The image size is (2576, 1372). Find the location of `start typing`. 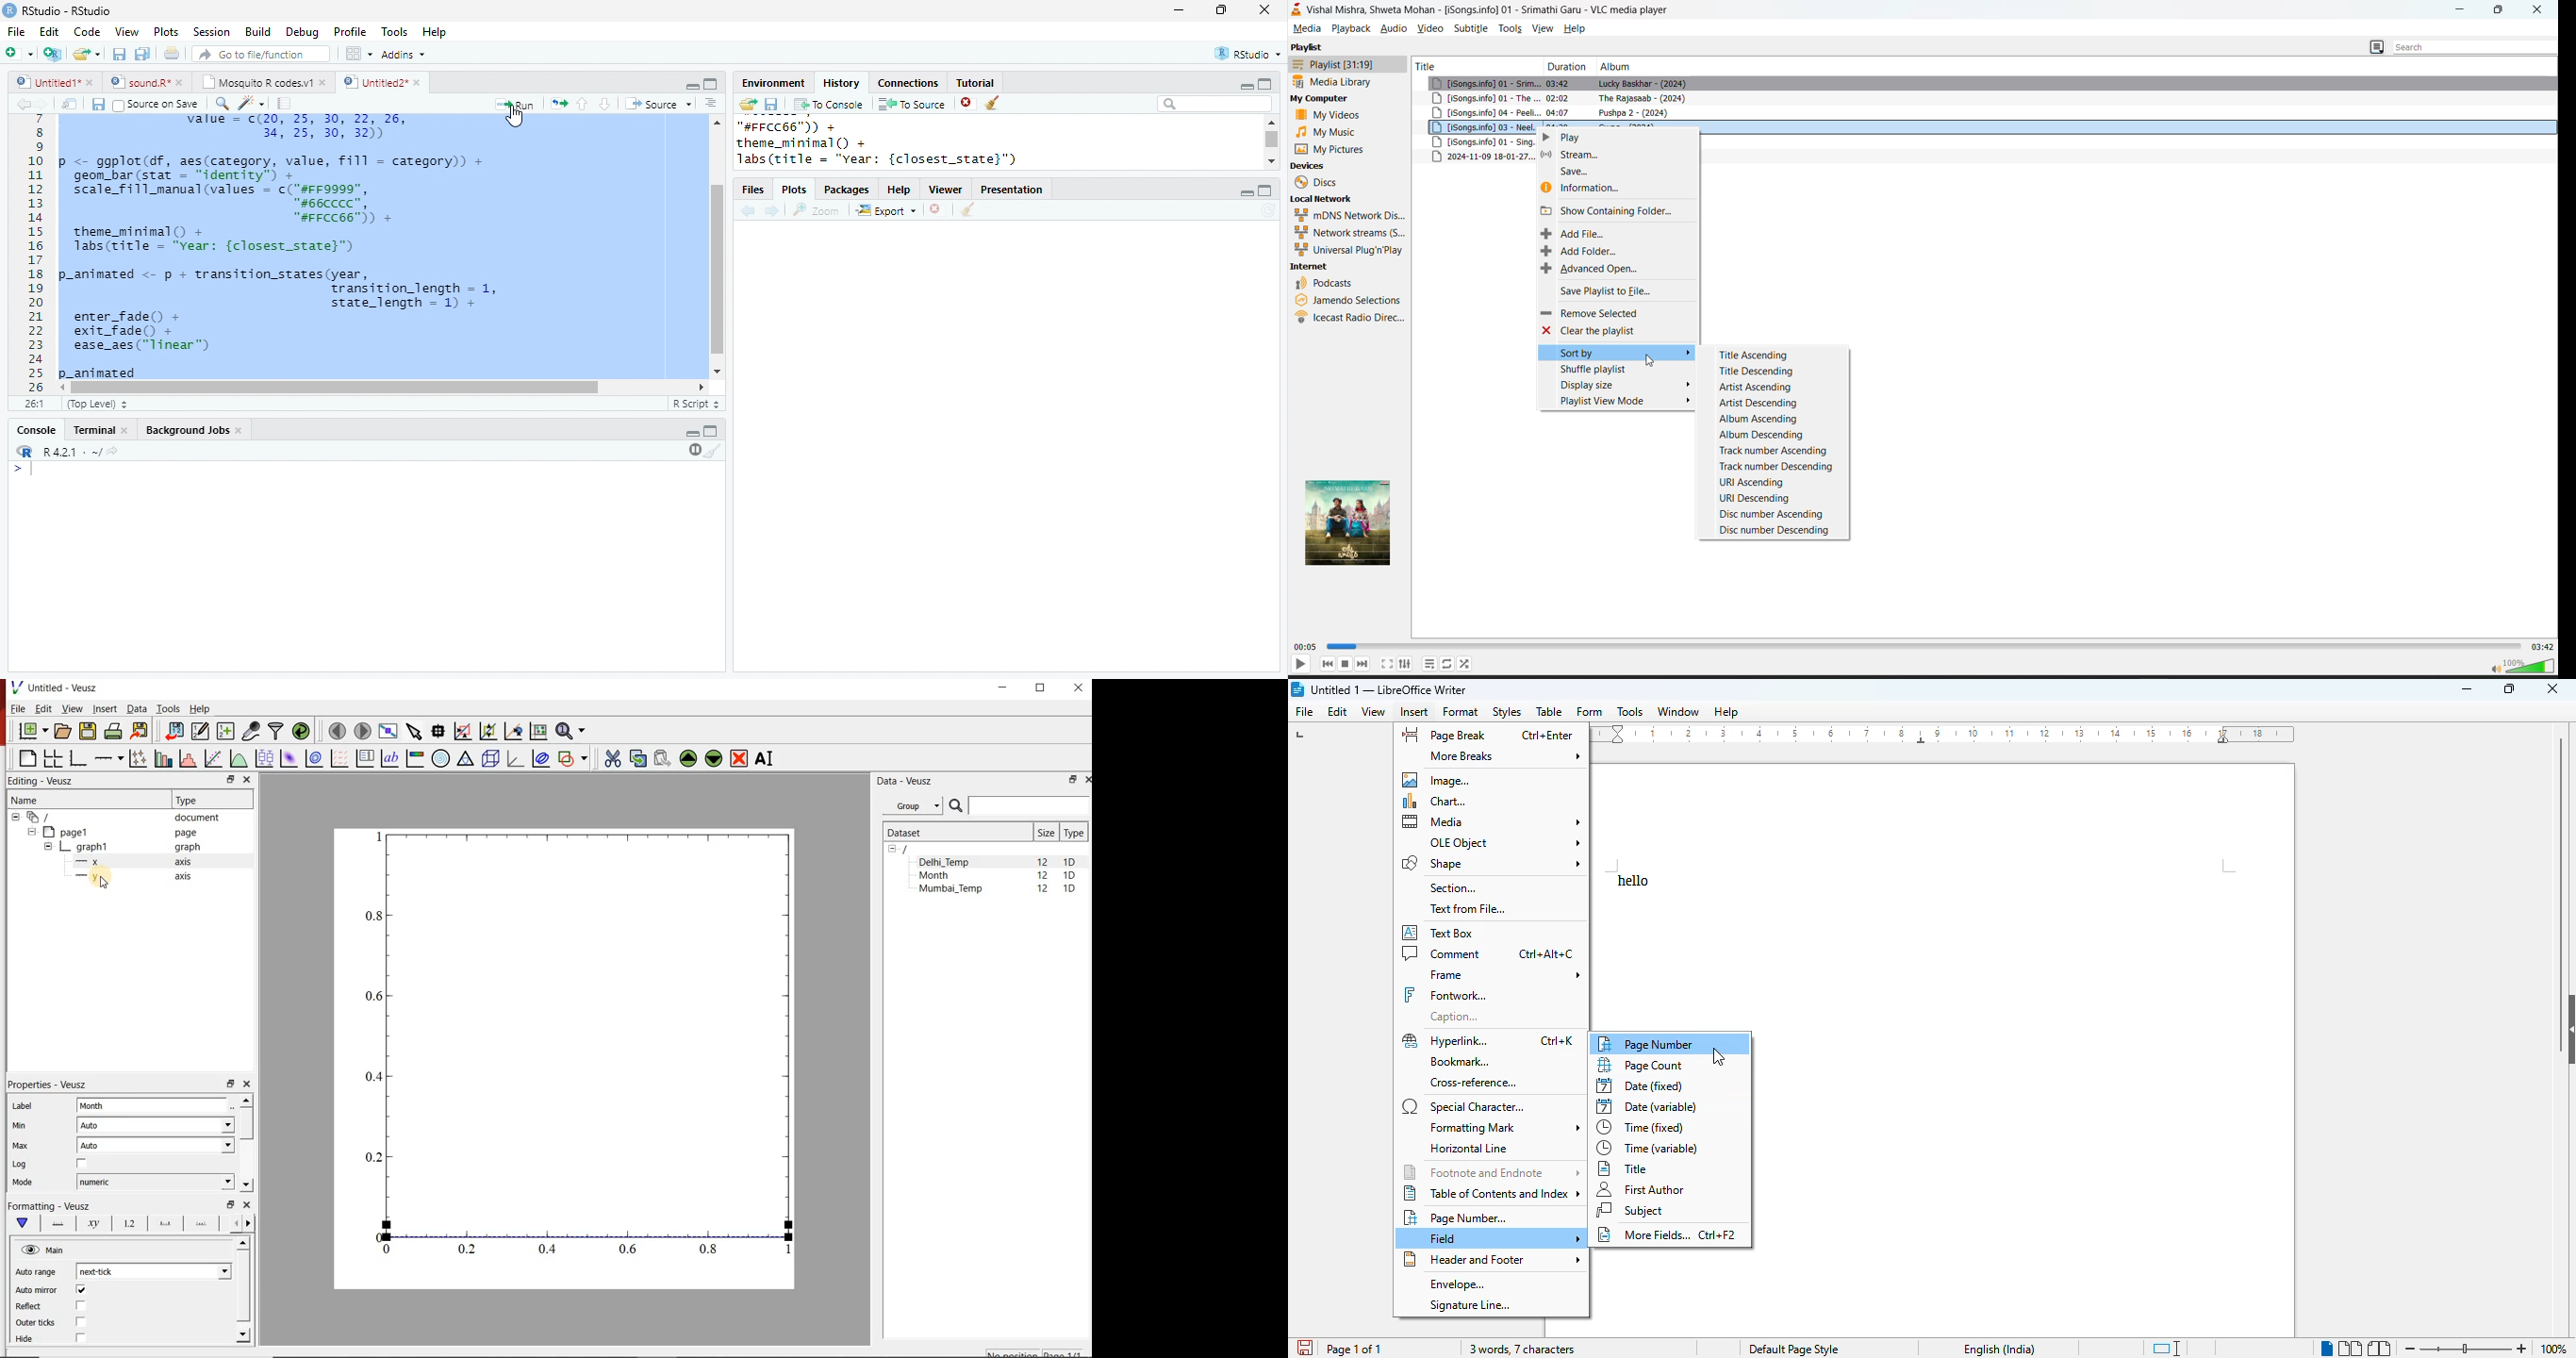

start typing is located at coordinates (25, 469).